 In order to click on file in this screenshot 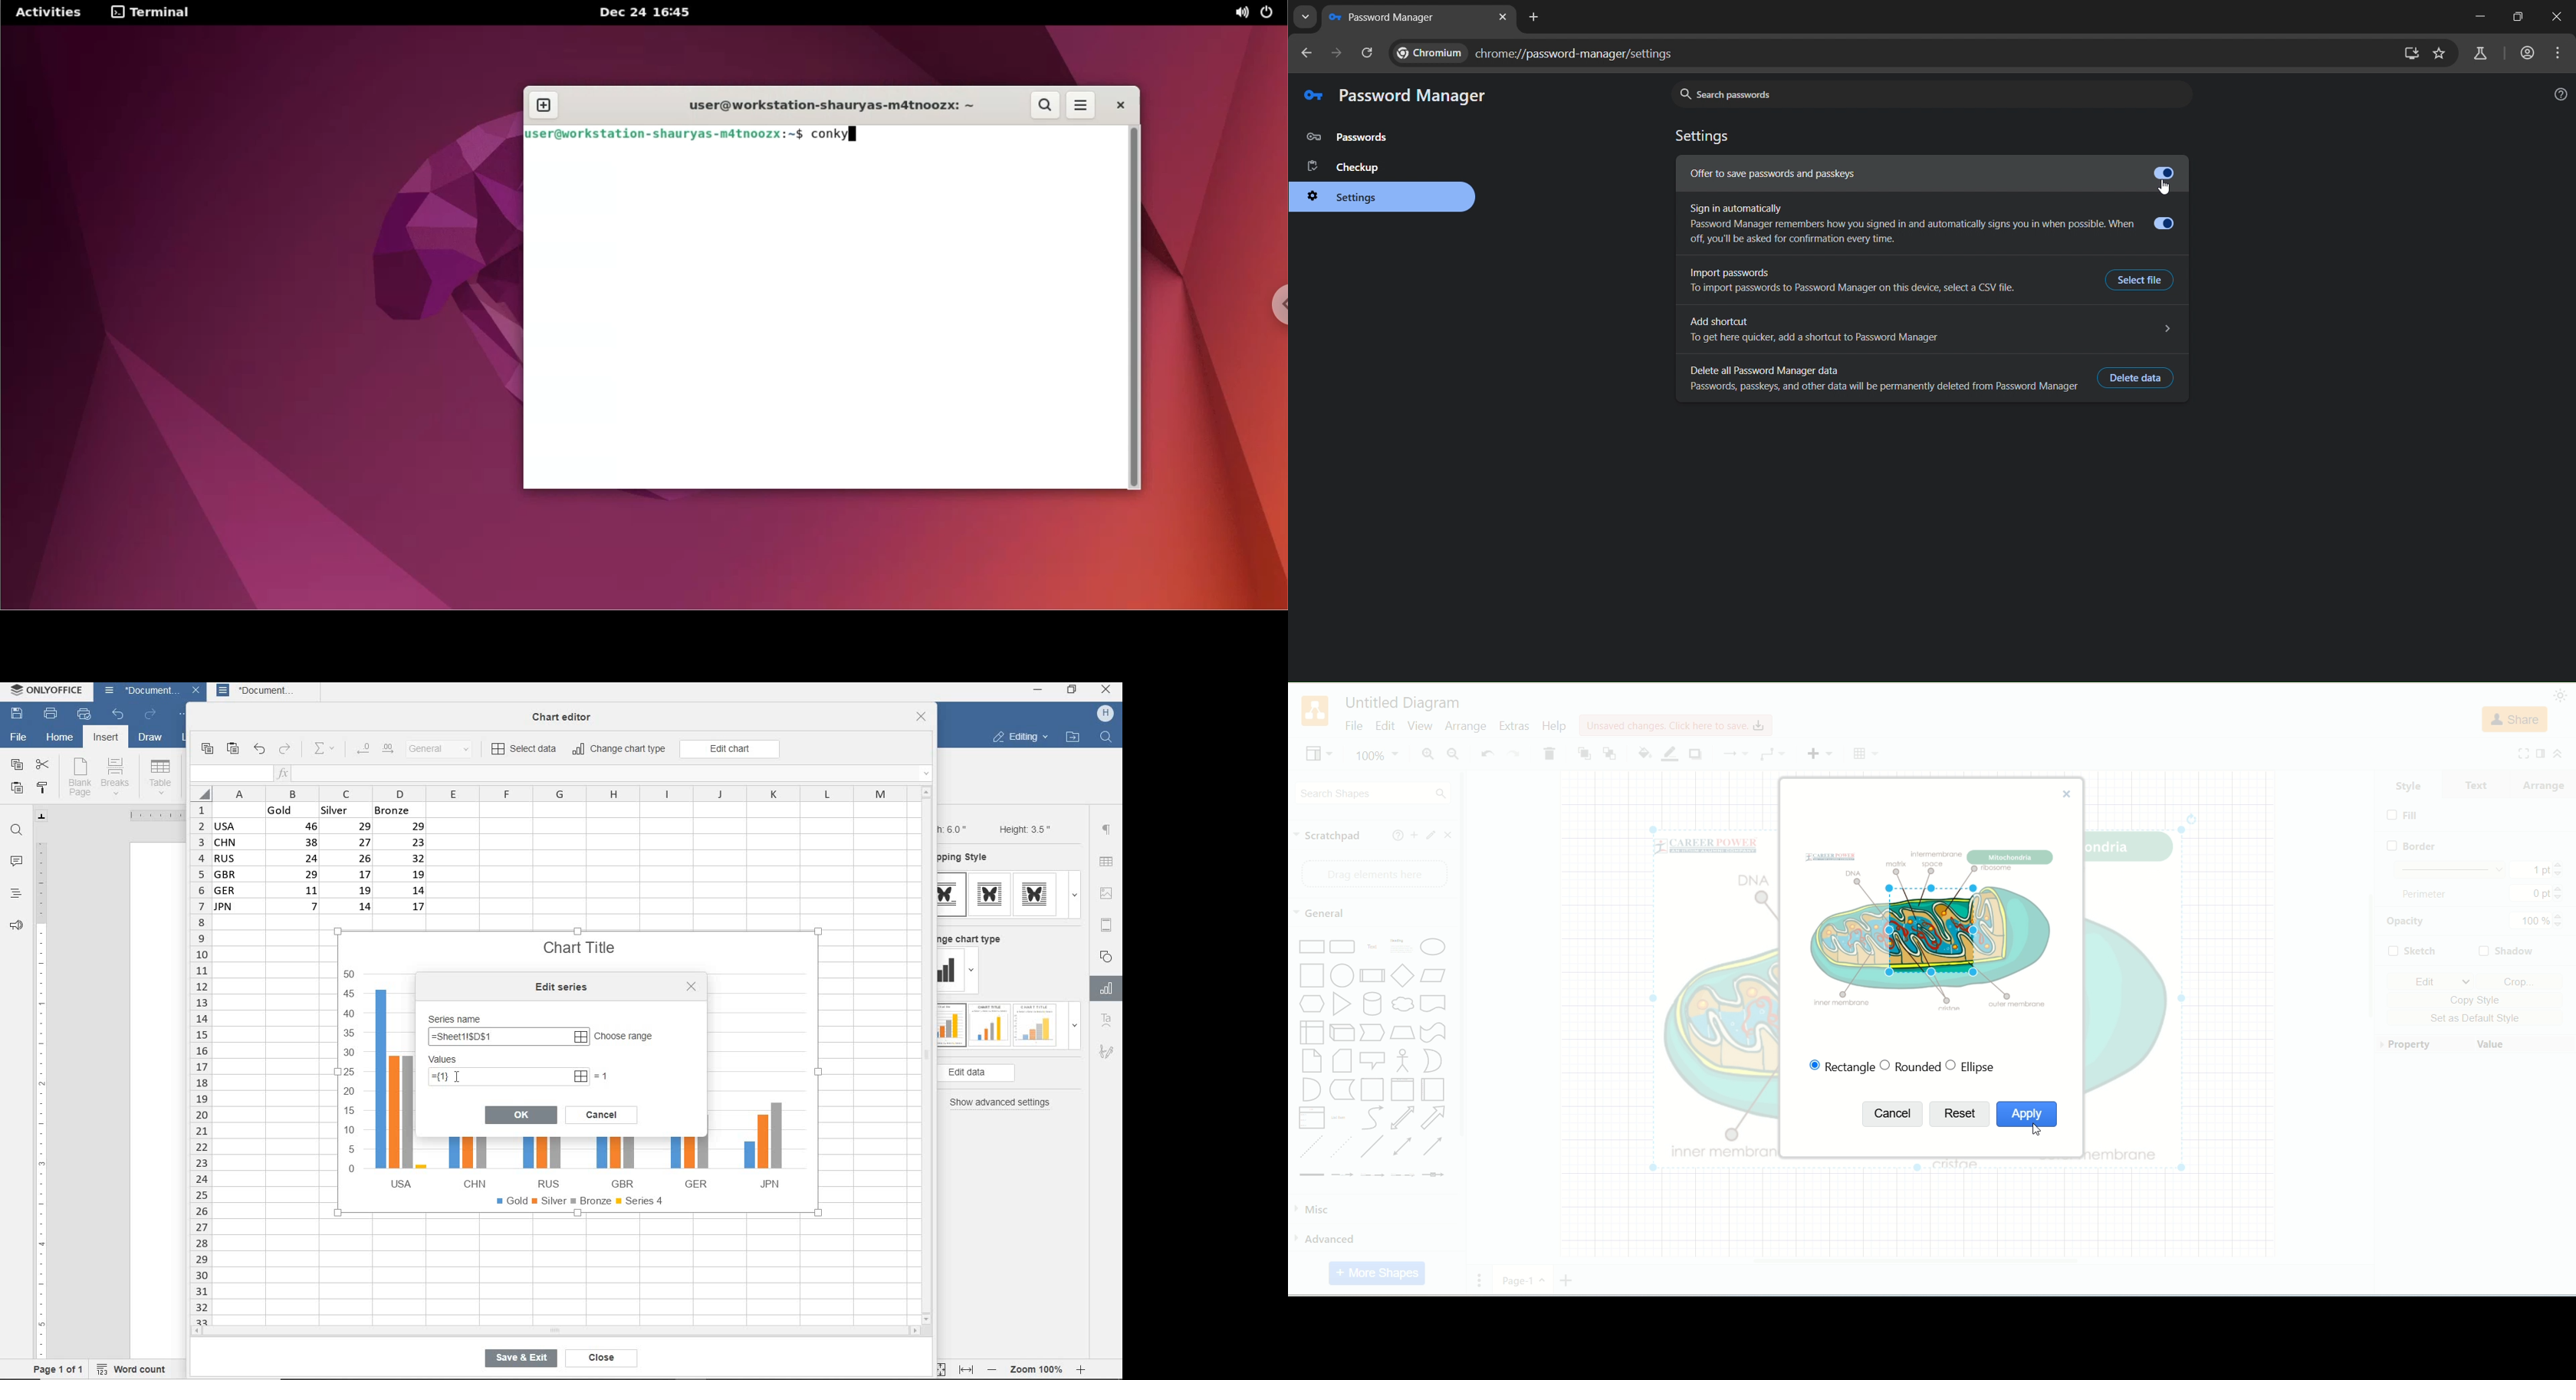, I will do `click(1353, 725)`.